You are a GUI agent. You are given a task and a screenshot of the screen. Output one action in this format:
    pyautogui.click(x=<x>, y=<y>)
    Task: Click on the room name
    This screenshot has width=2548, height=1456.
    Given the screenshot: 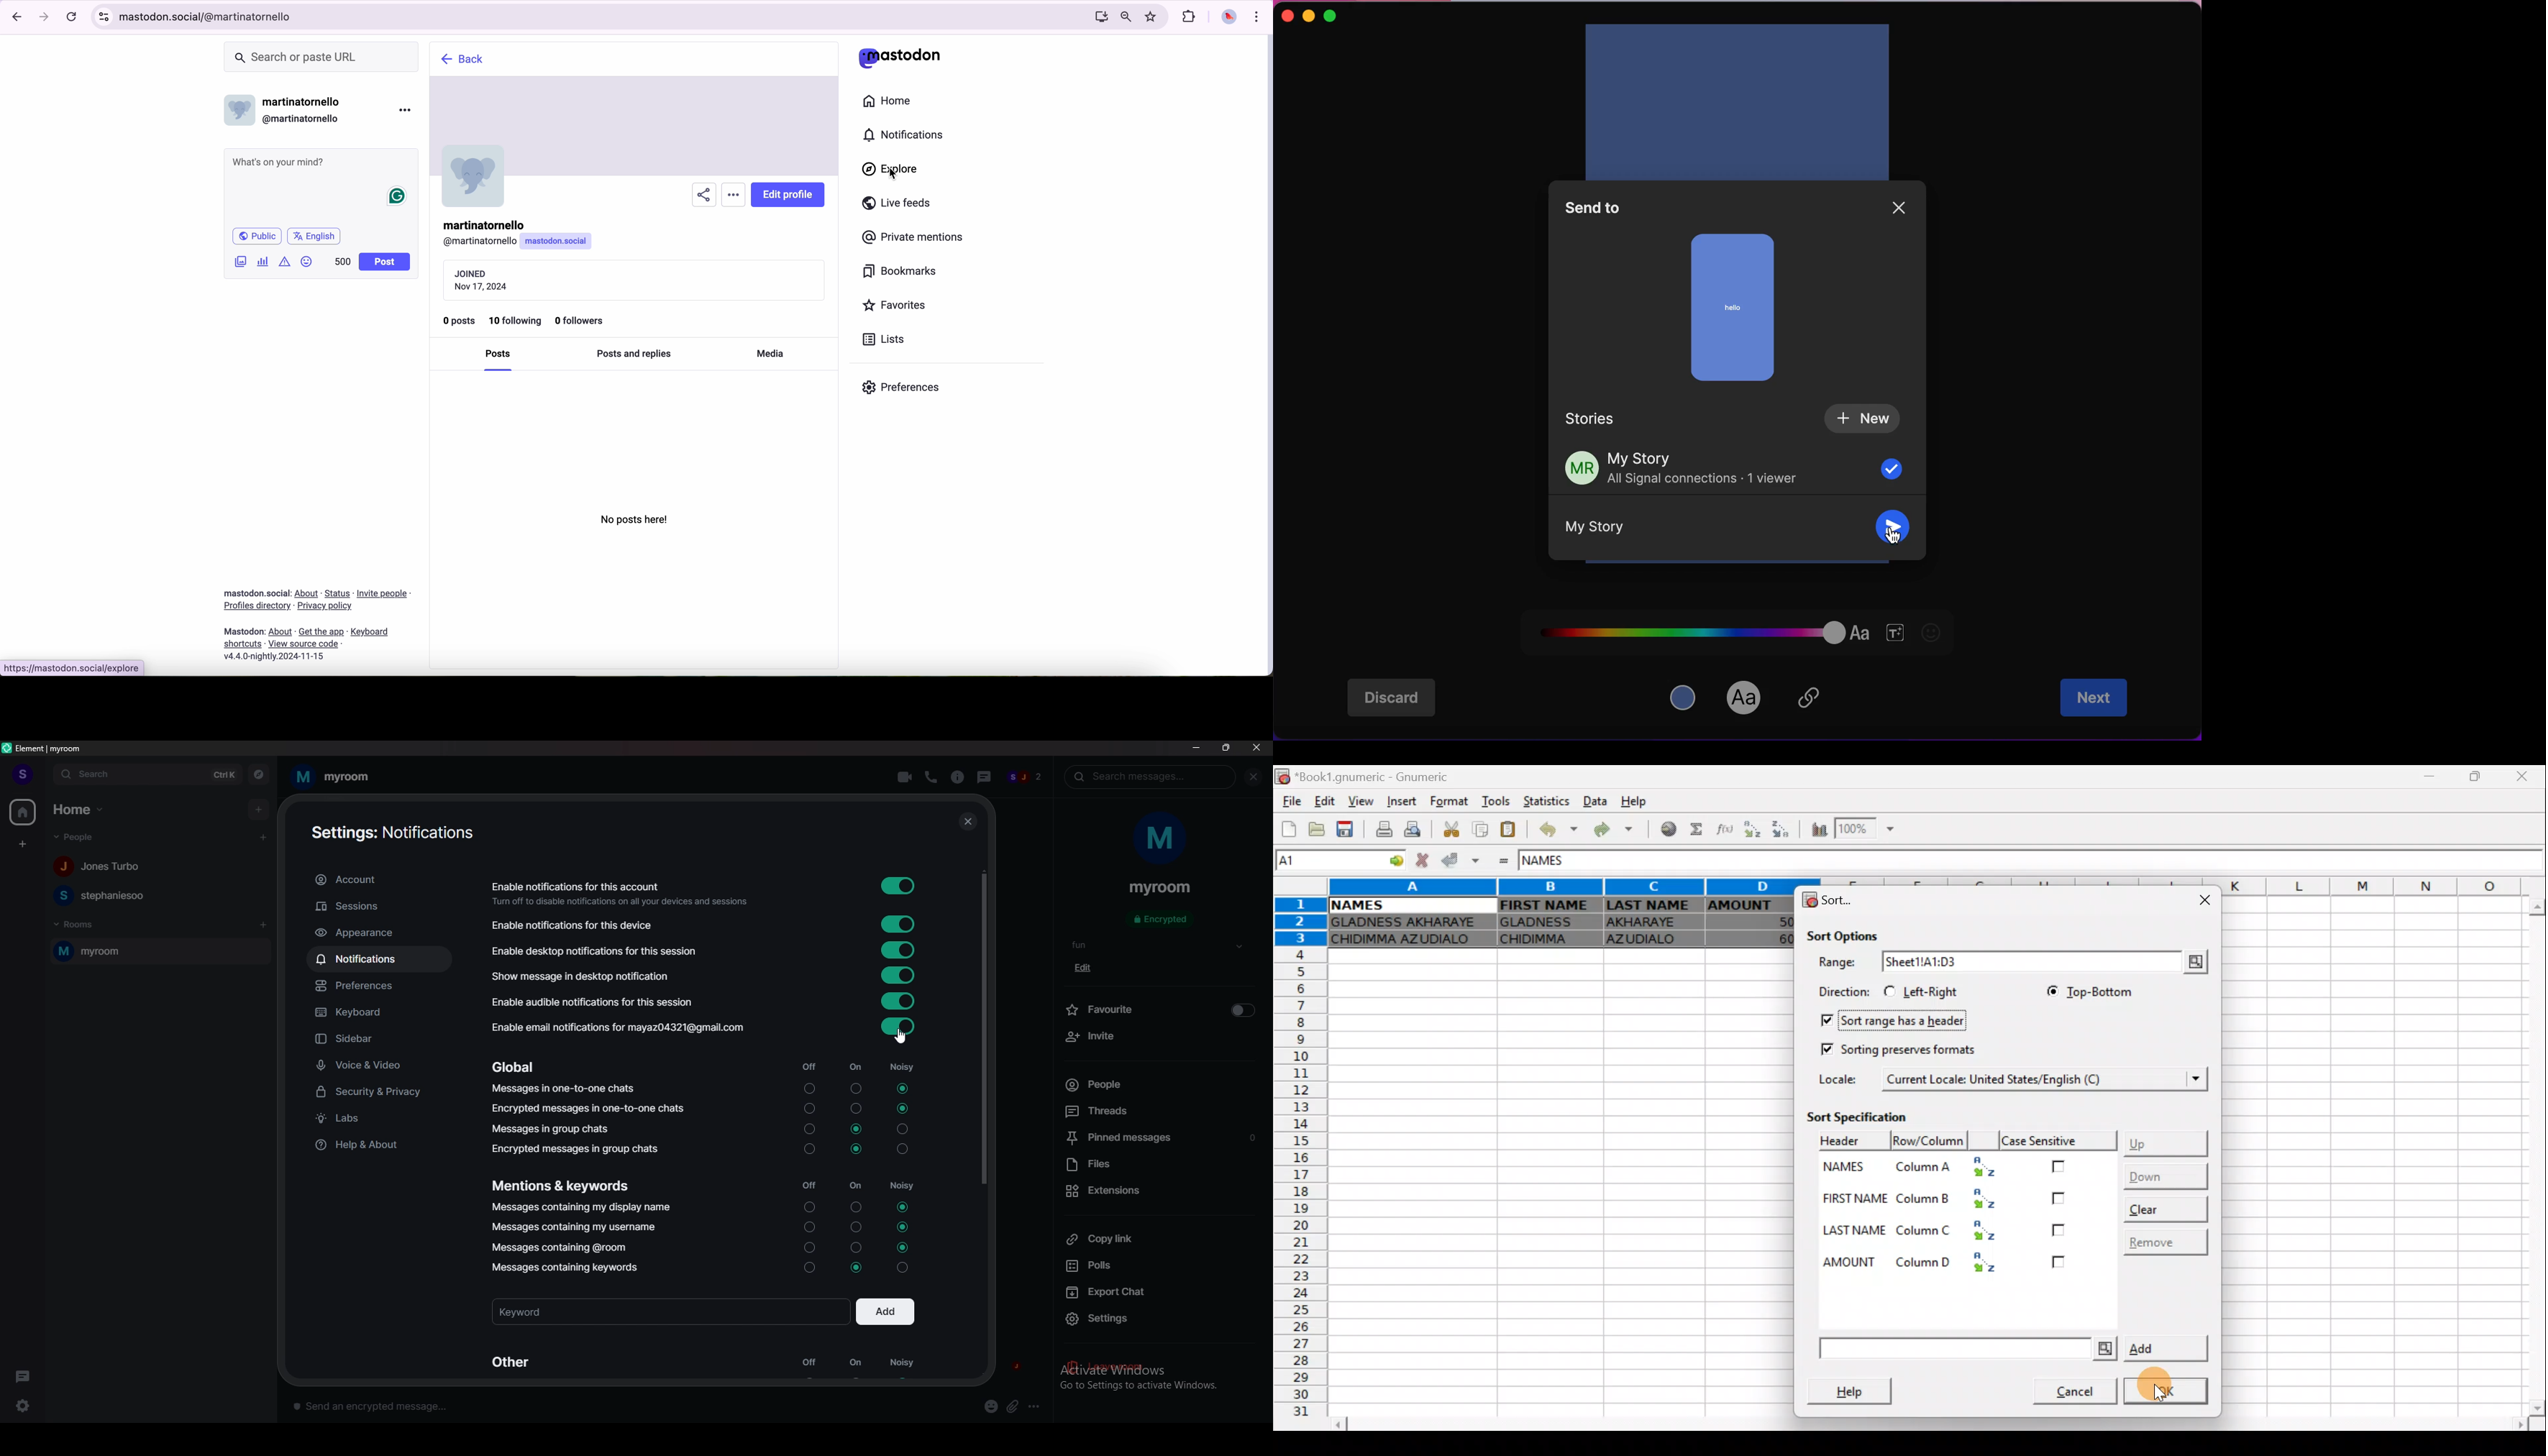 What is the action you would take?
    pyautogui.click(x=1160, y=888)
    